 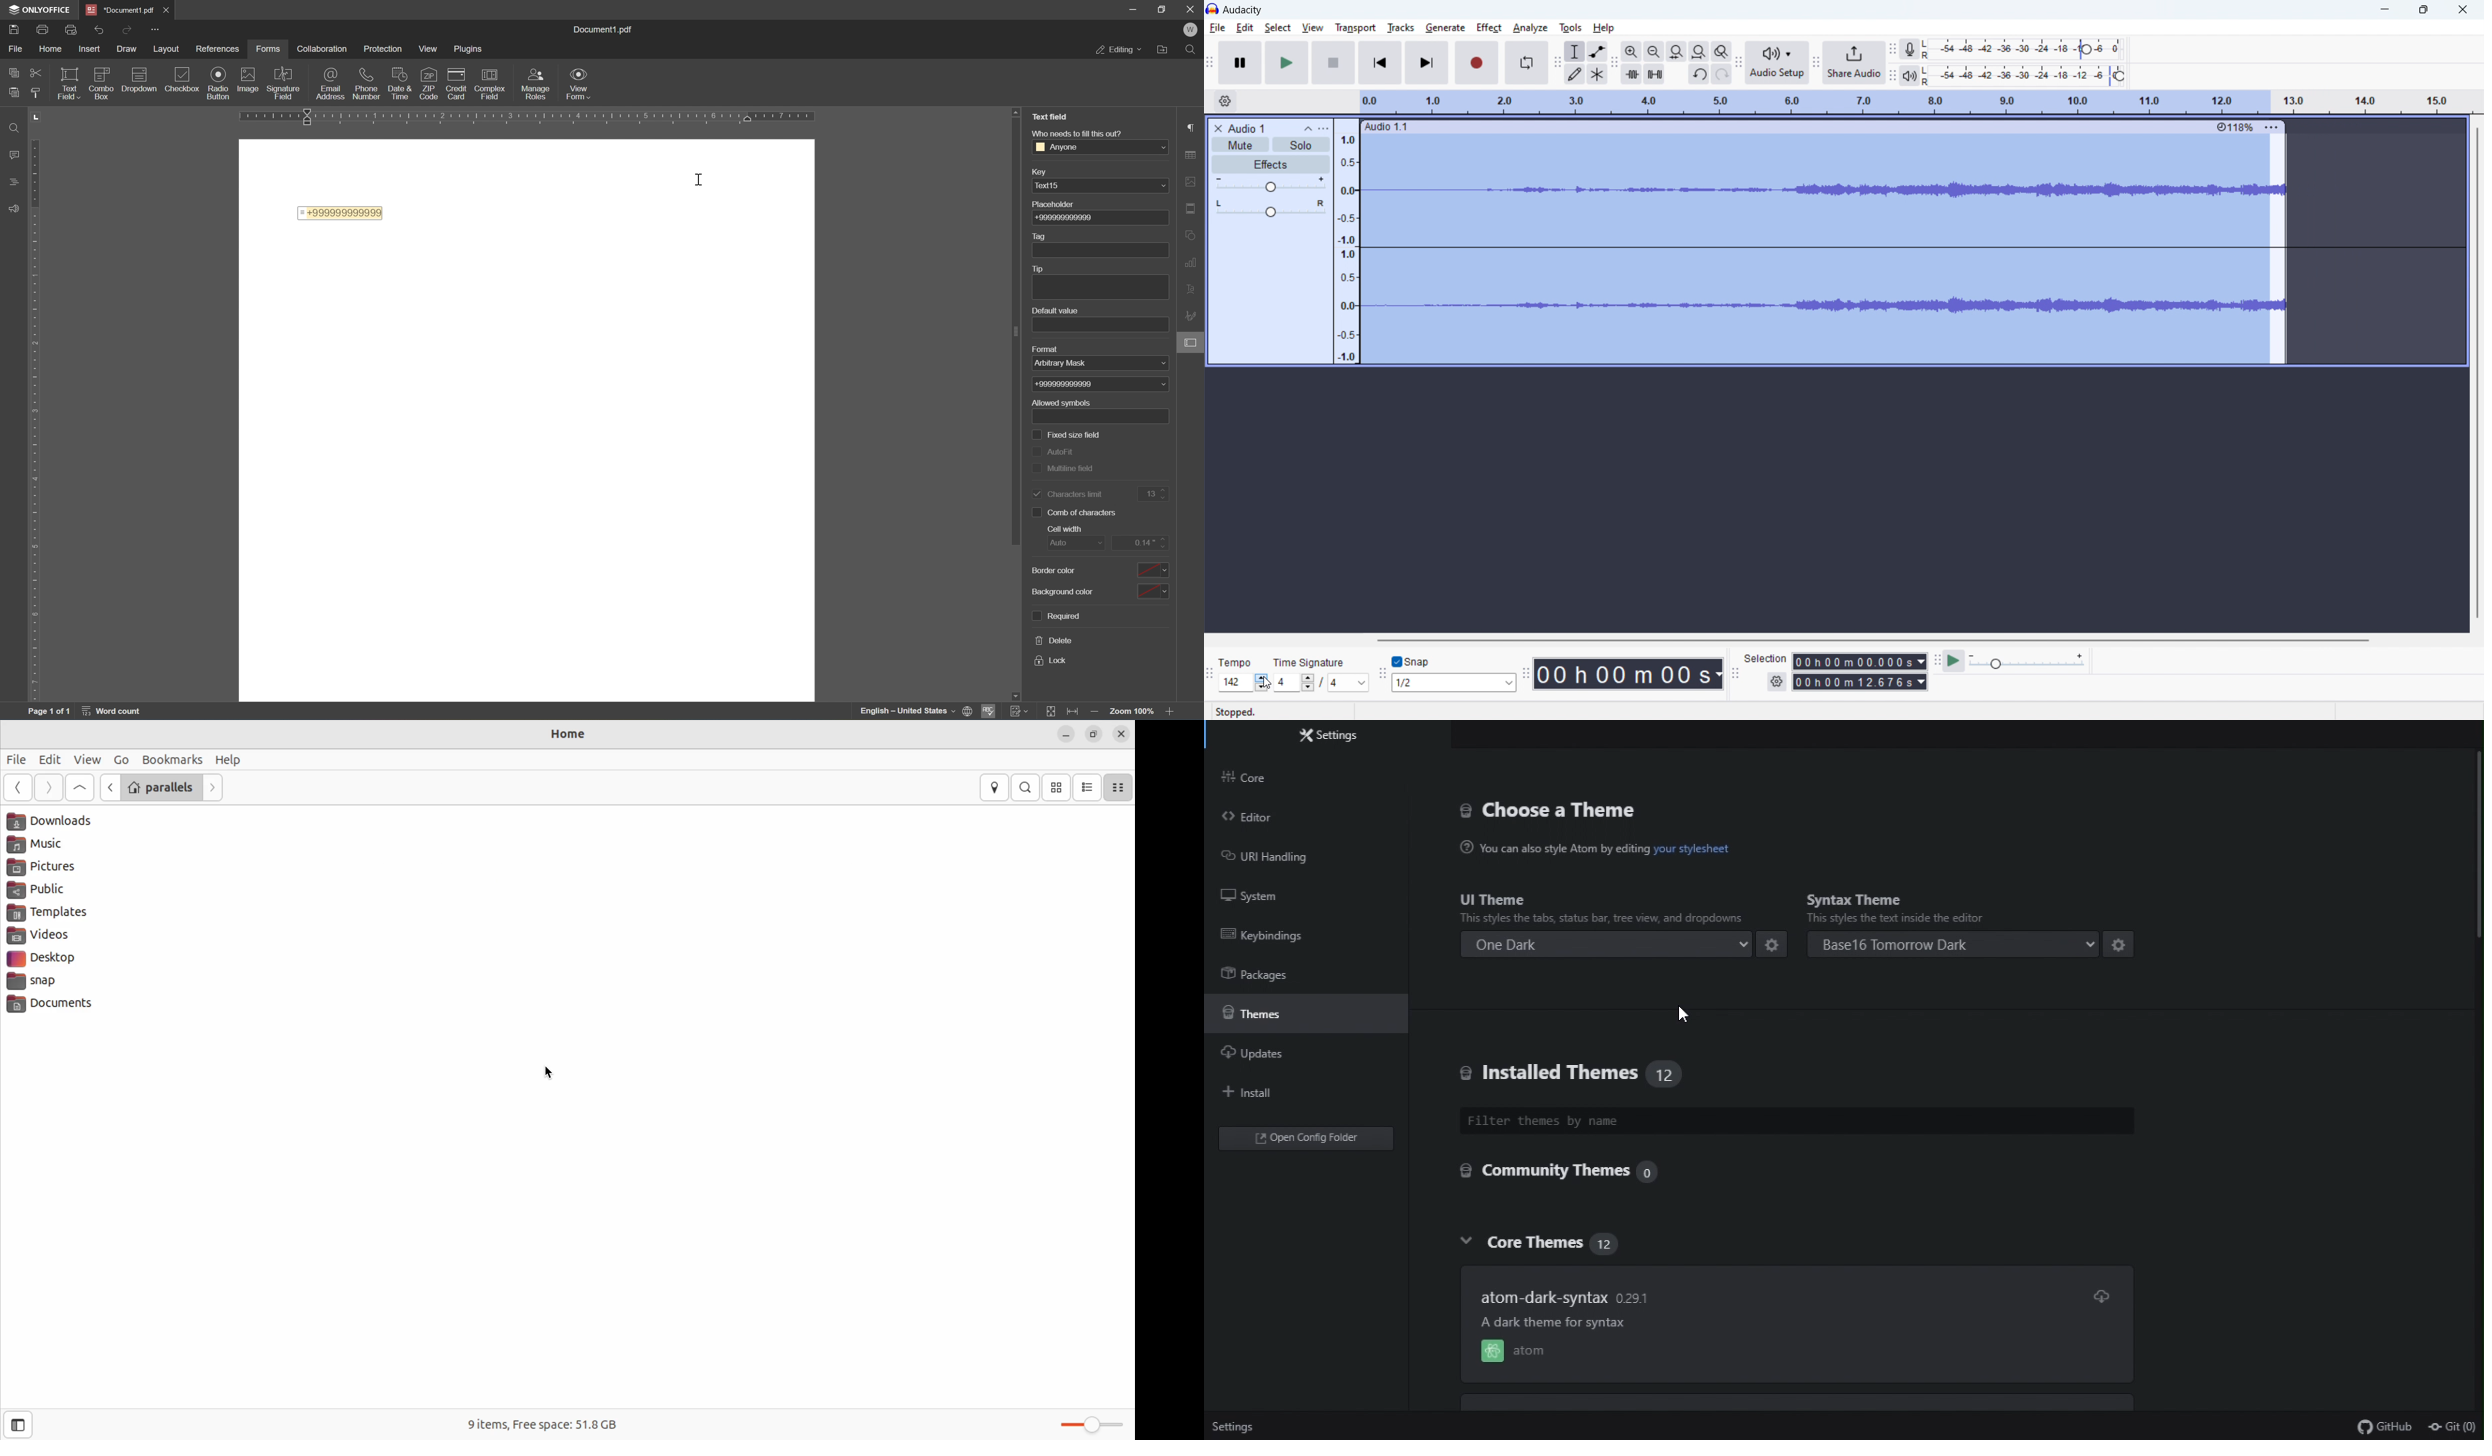 I want to click on audio setup, so click(x=1777, y=63).